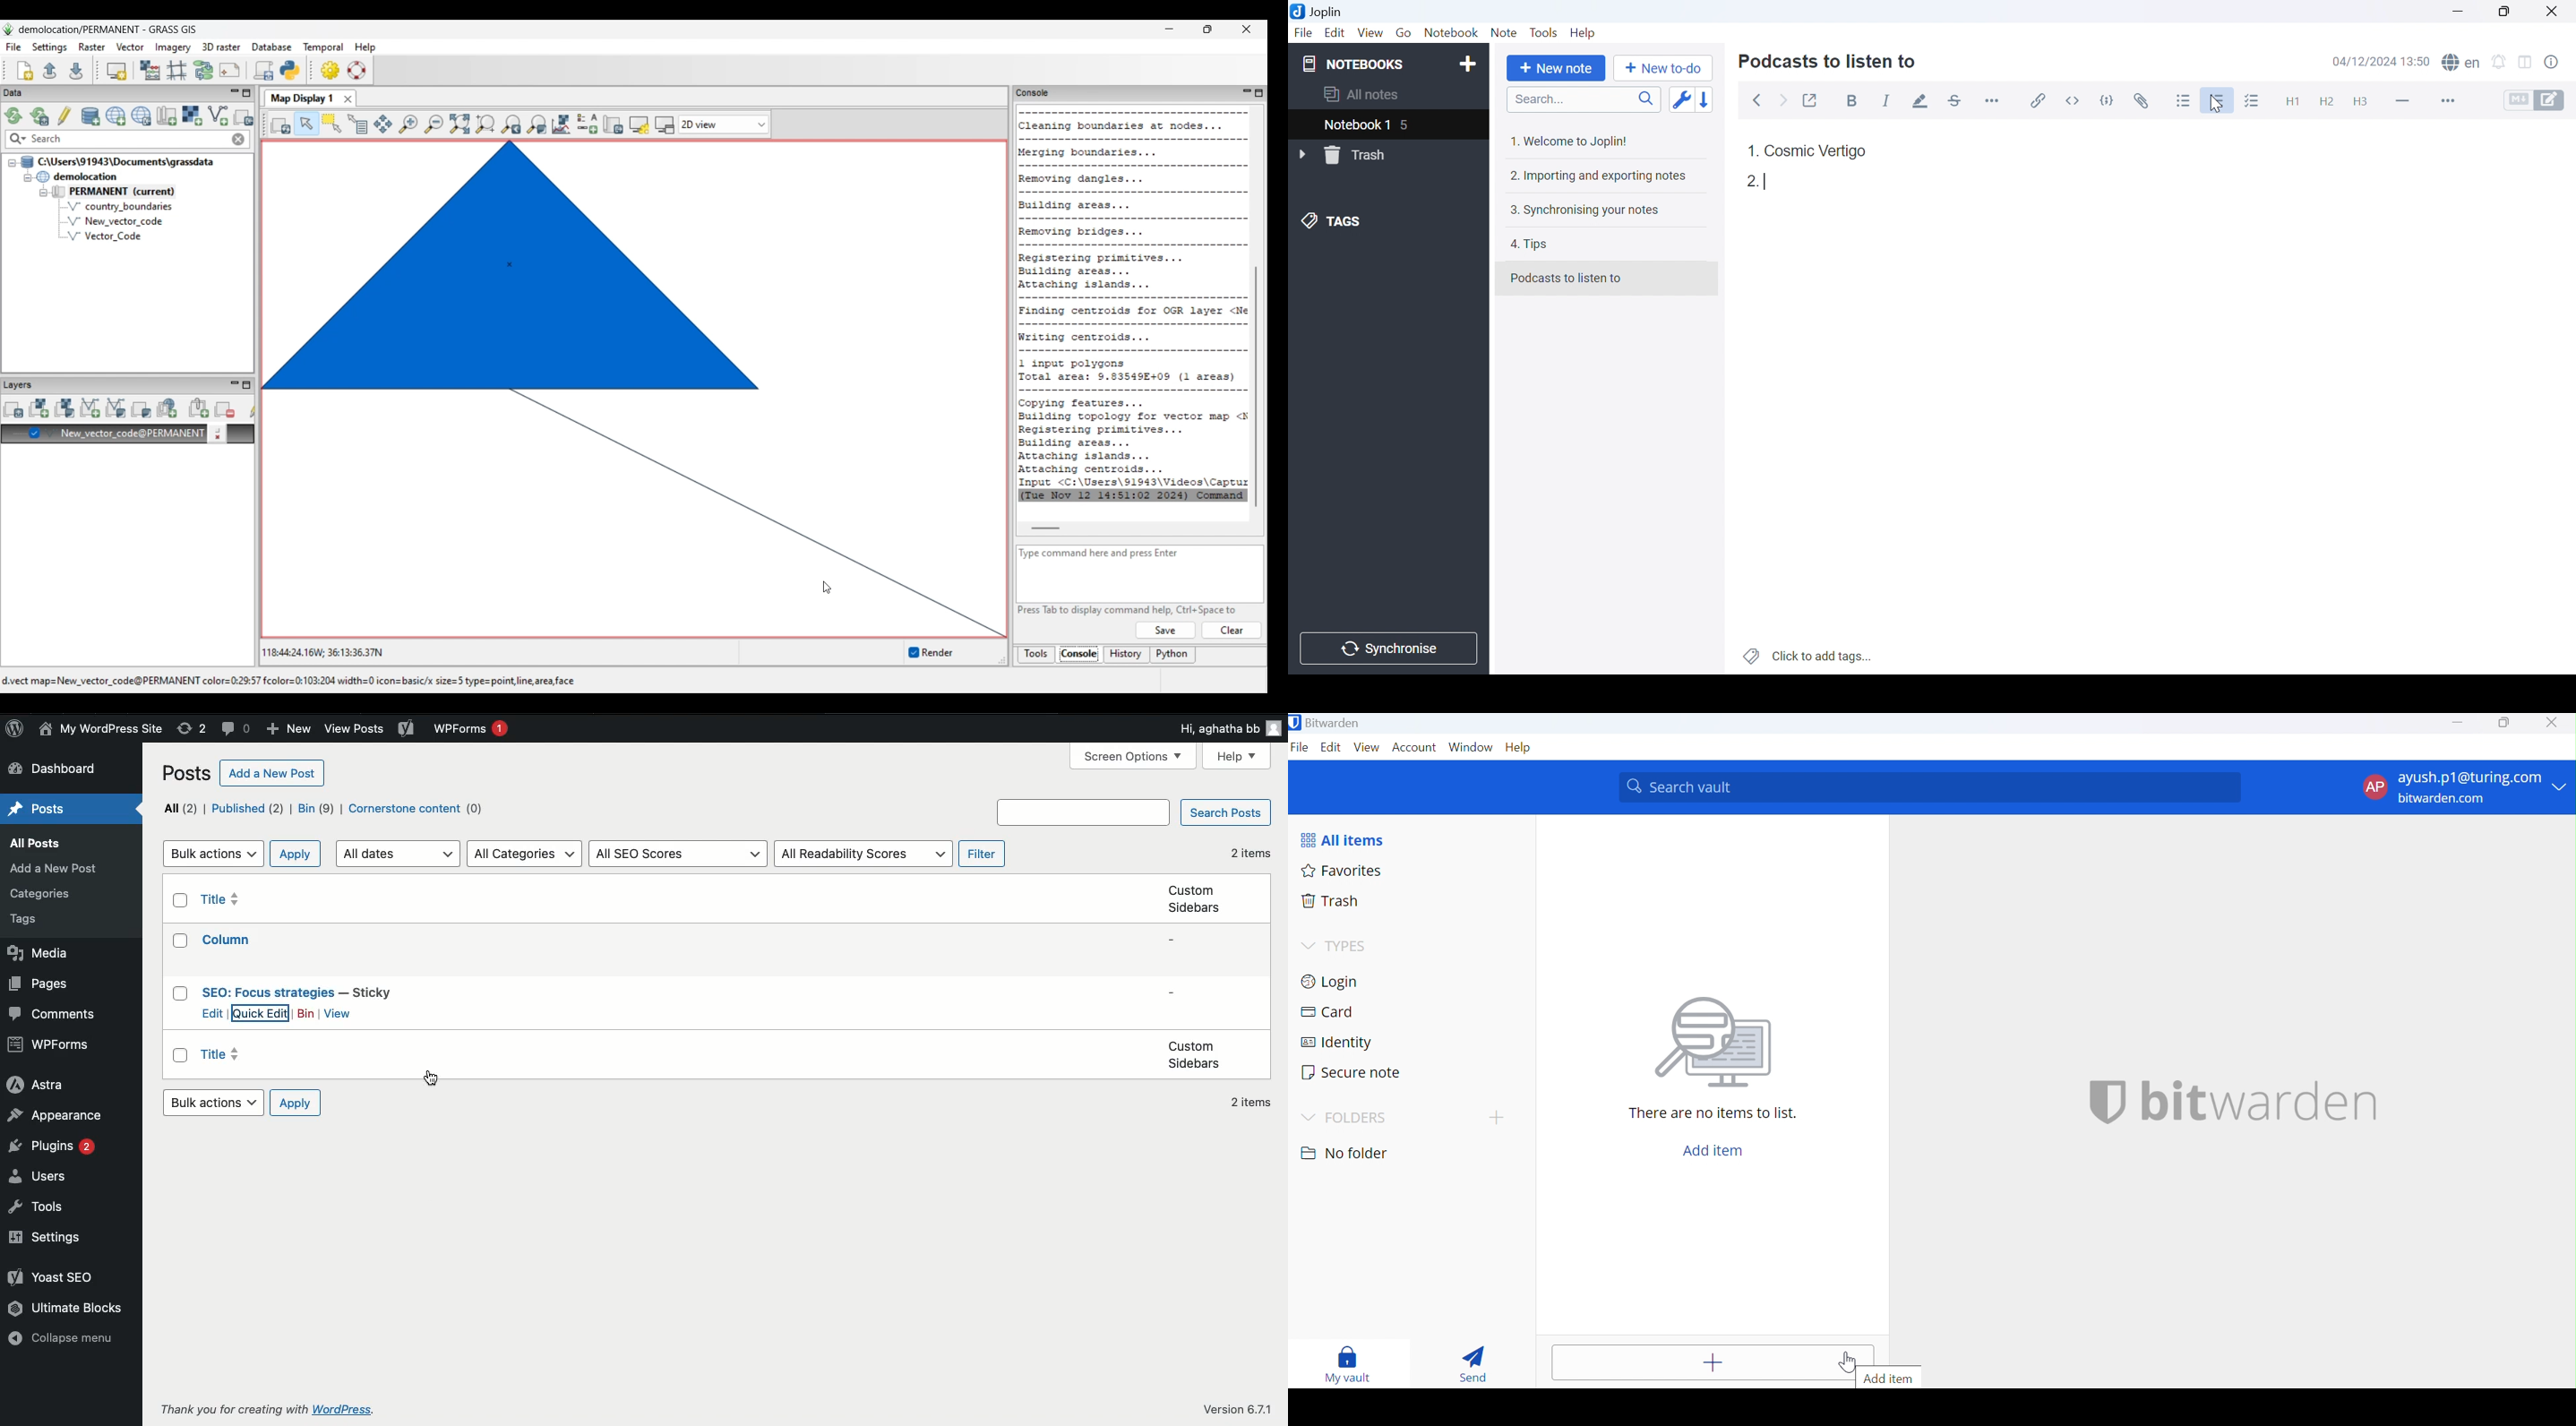 The height and width of the screenshot is (1428, 2576). What do you see at coordinates (55, 770) in the screenshot?
I see `Dashboard` at bounding box center [55, 770].